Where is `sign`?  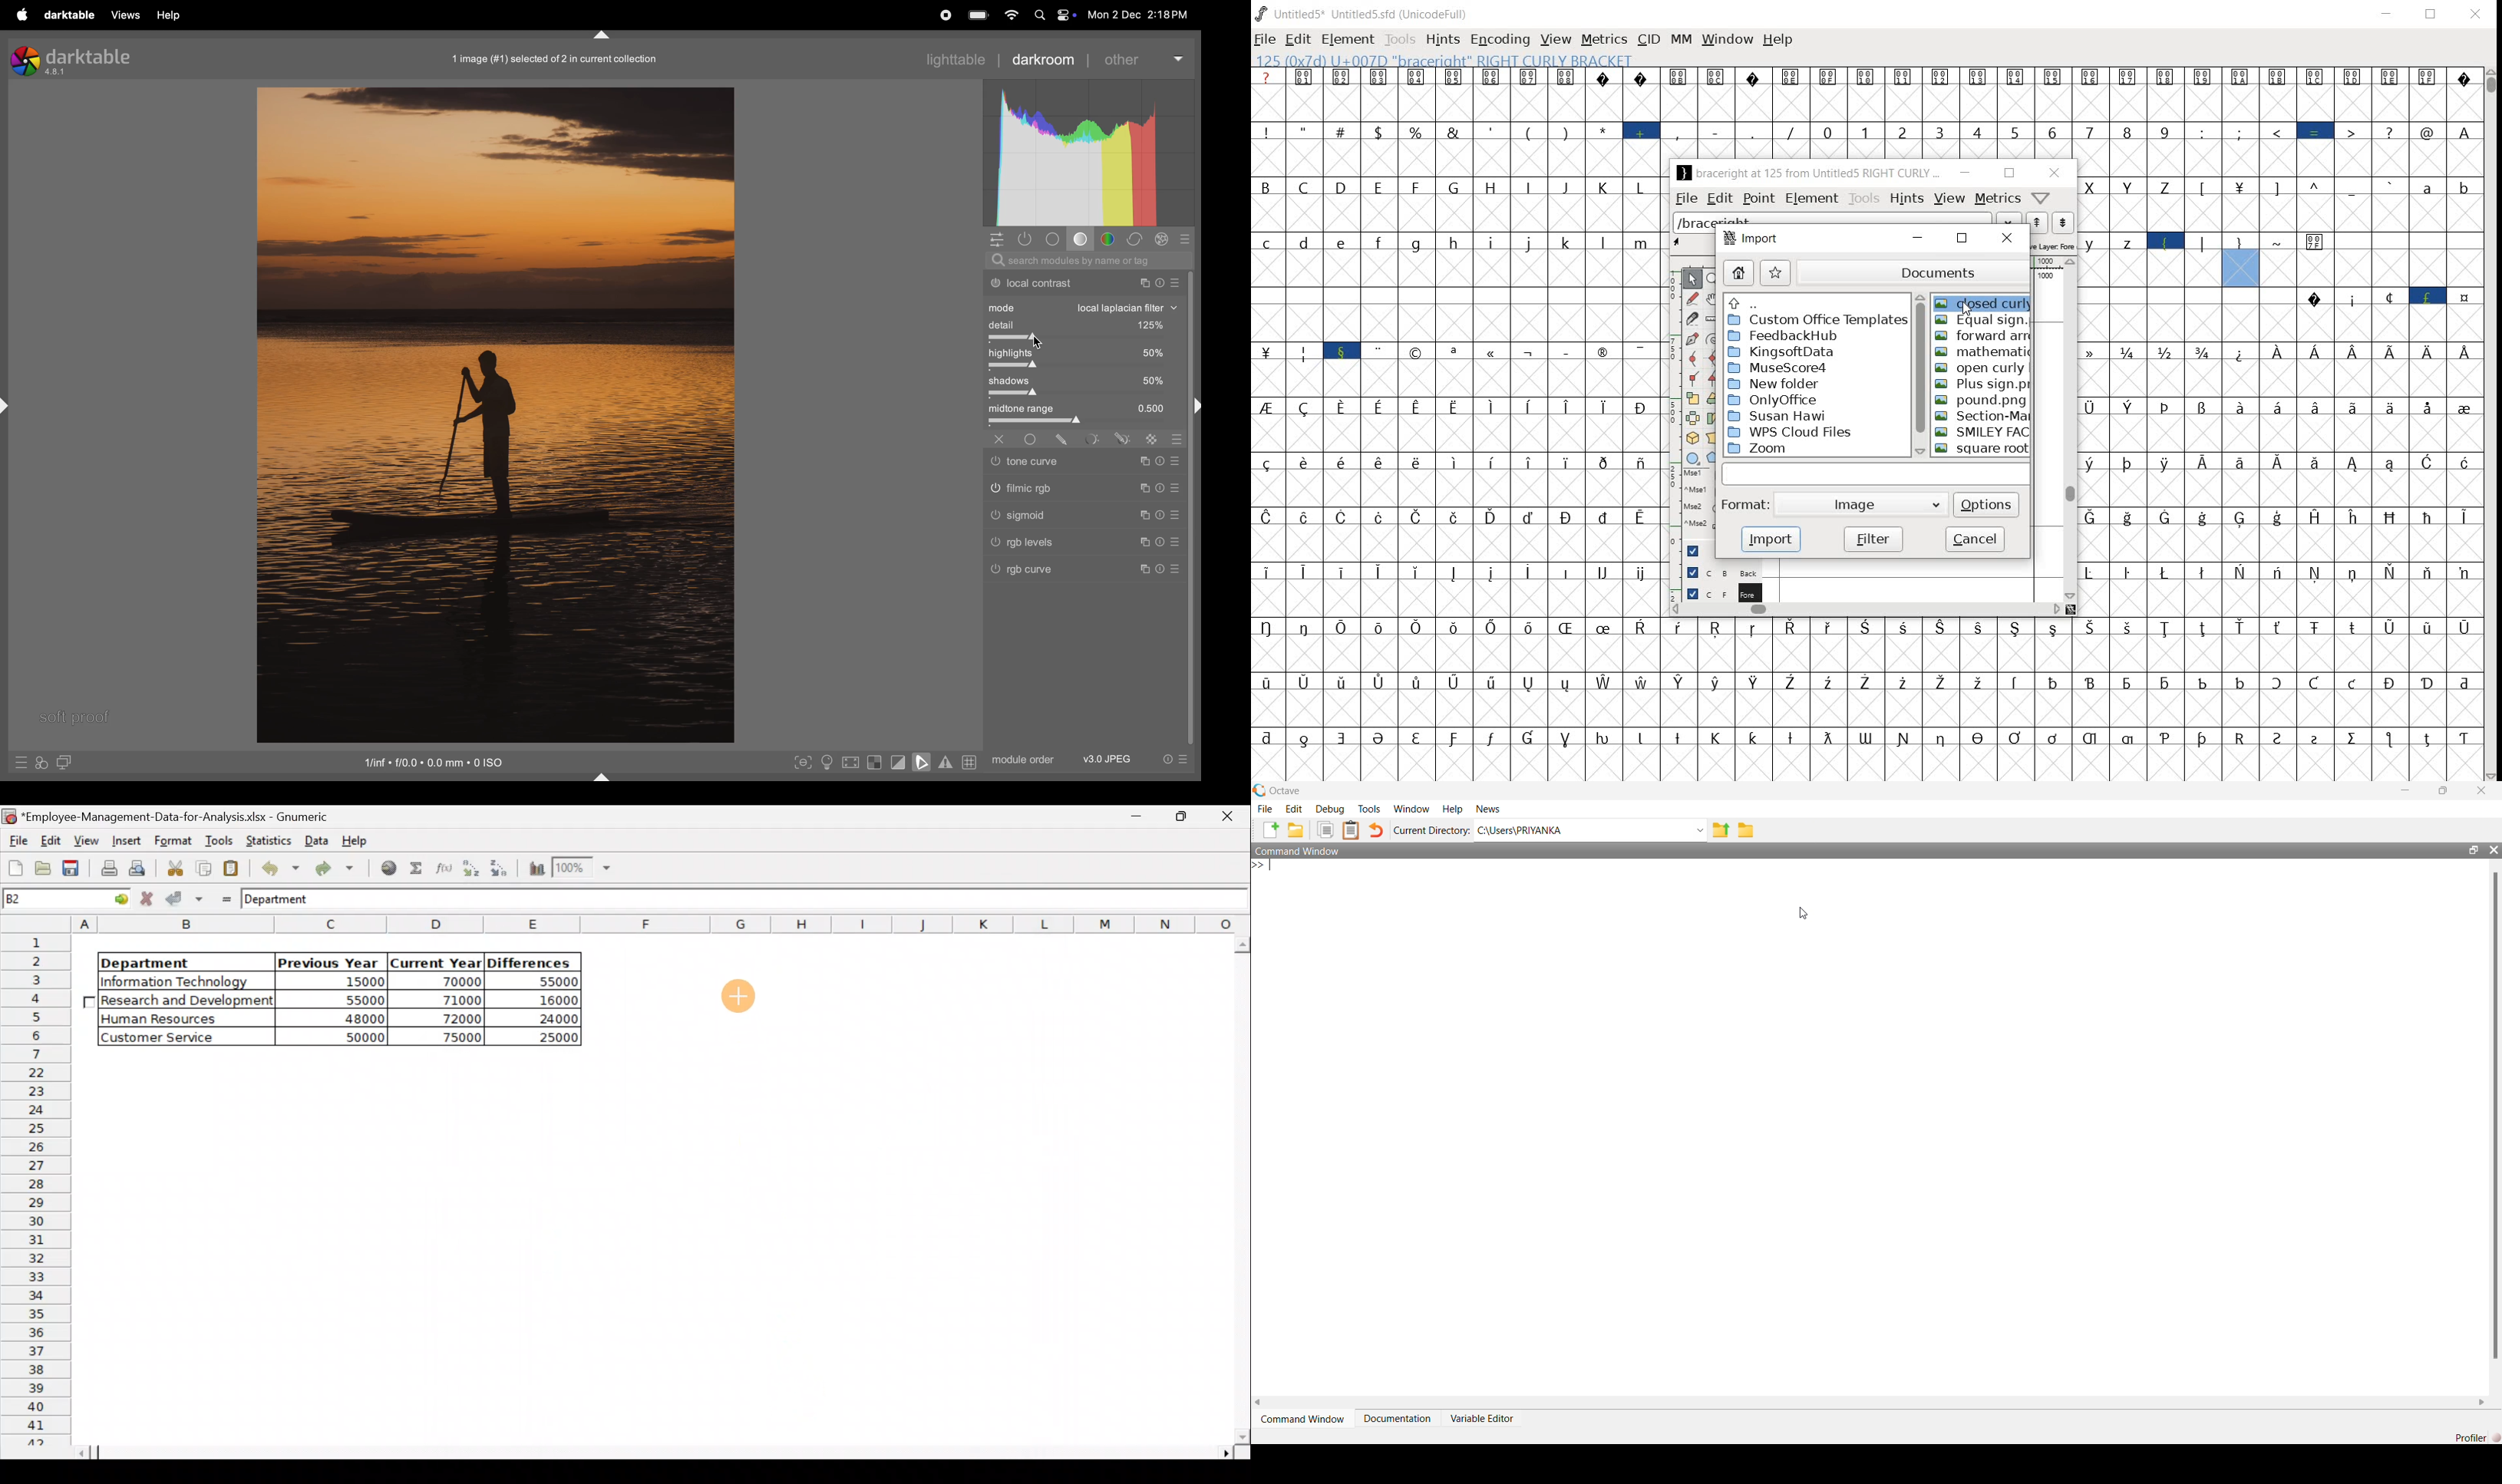 sign is located at coordinates (1176, 490).